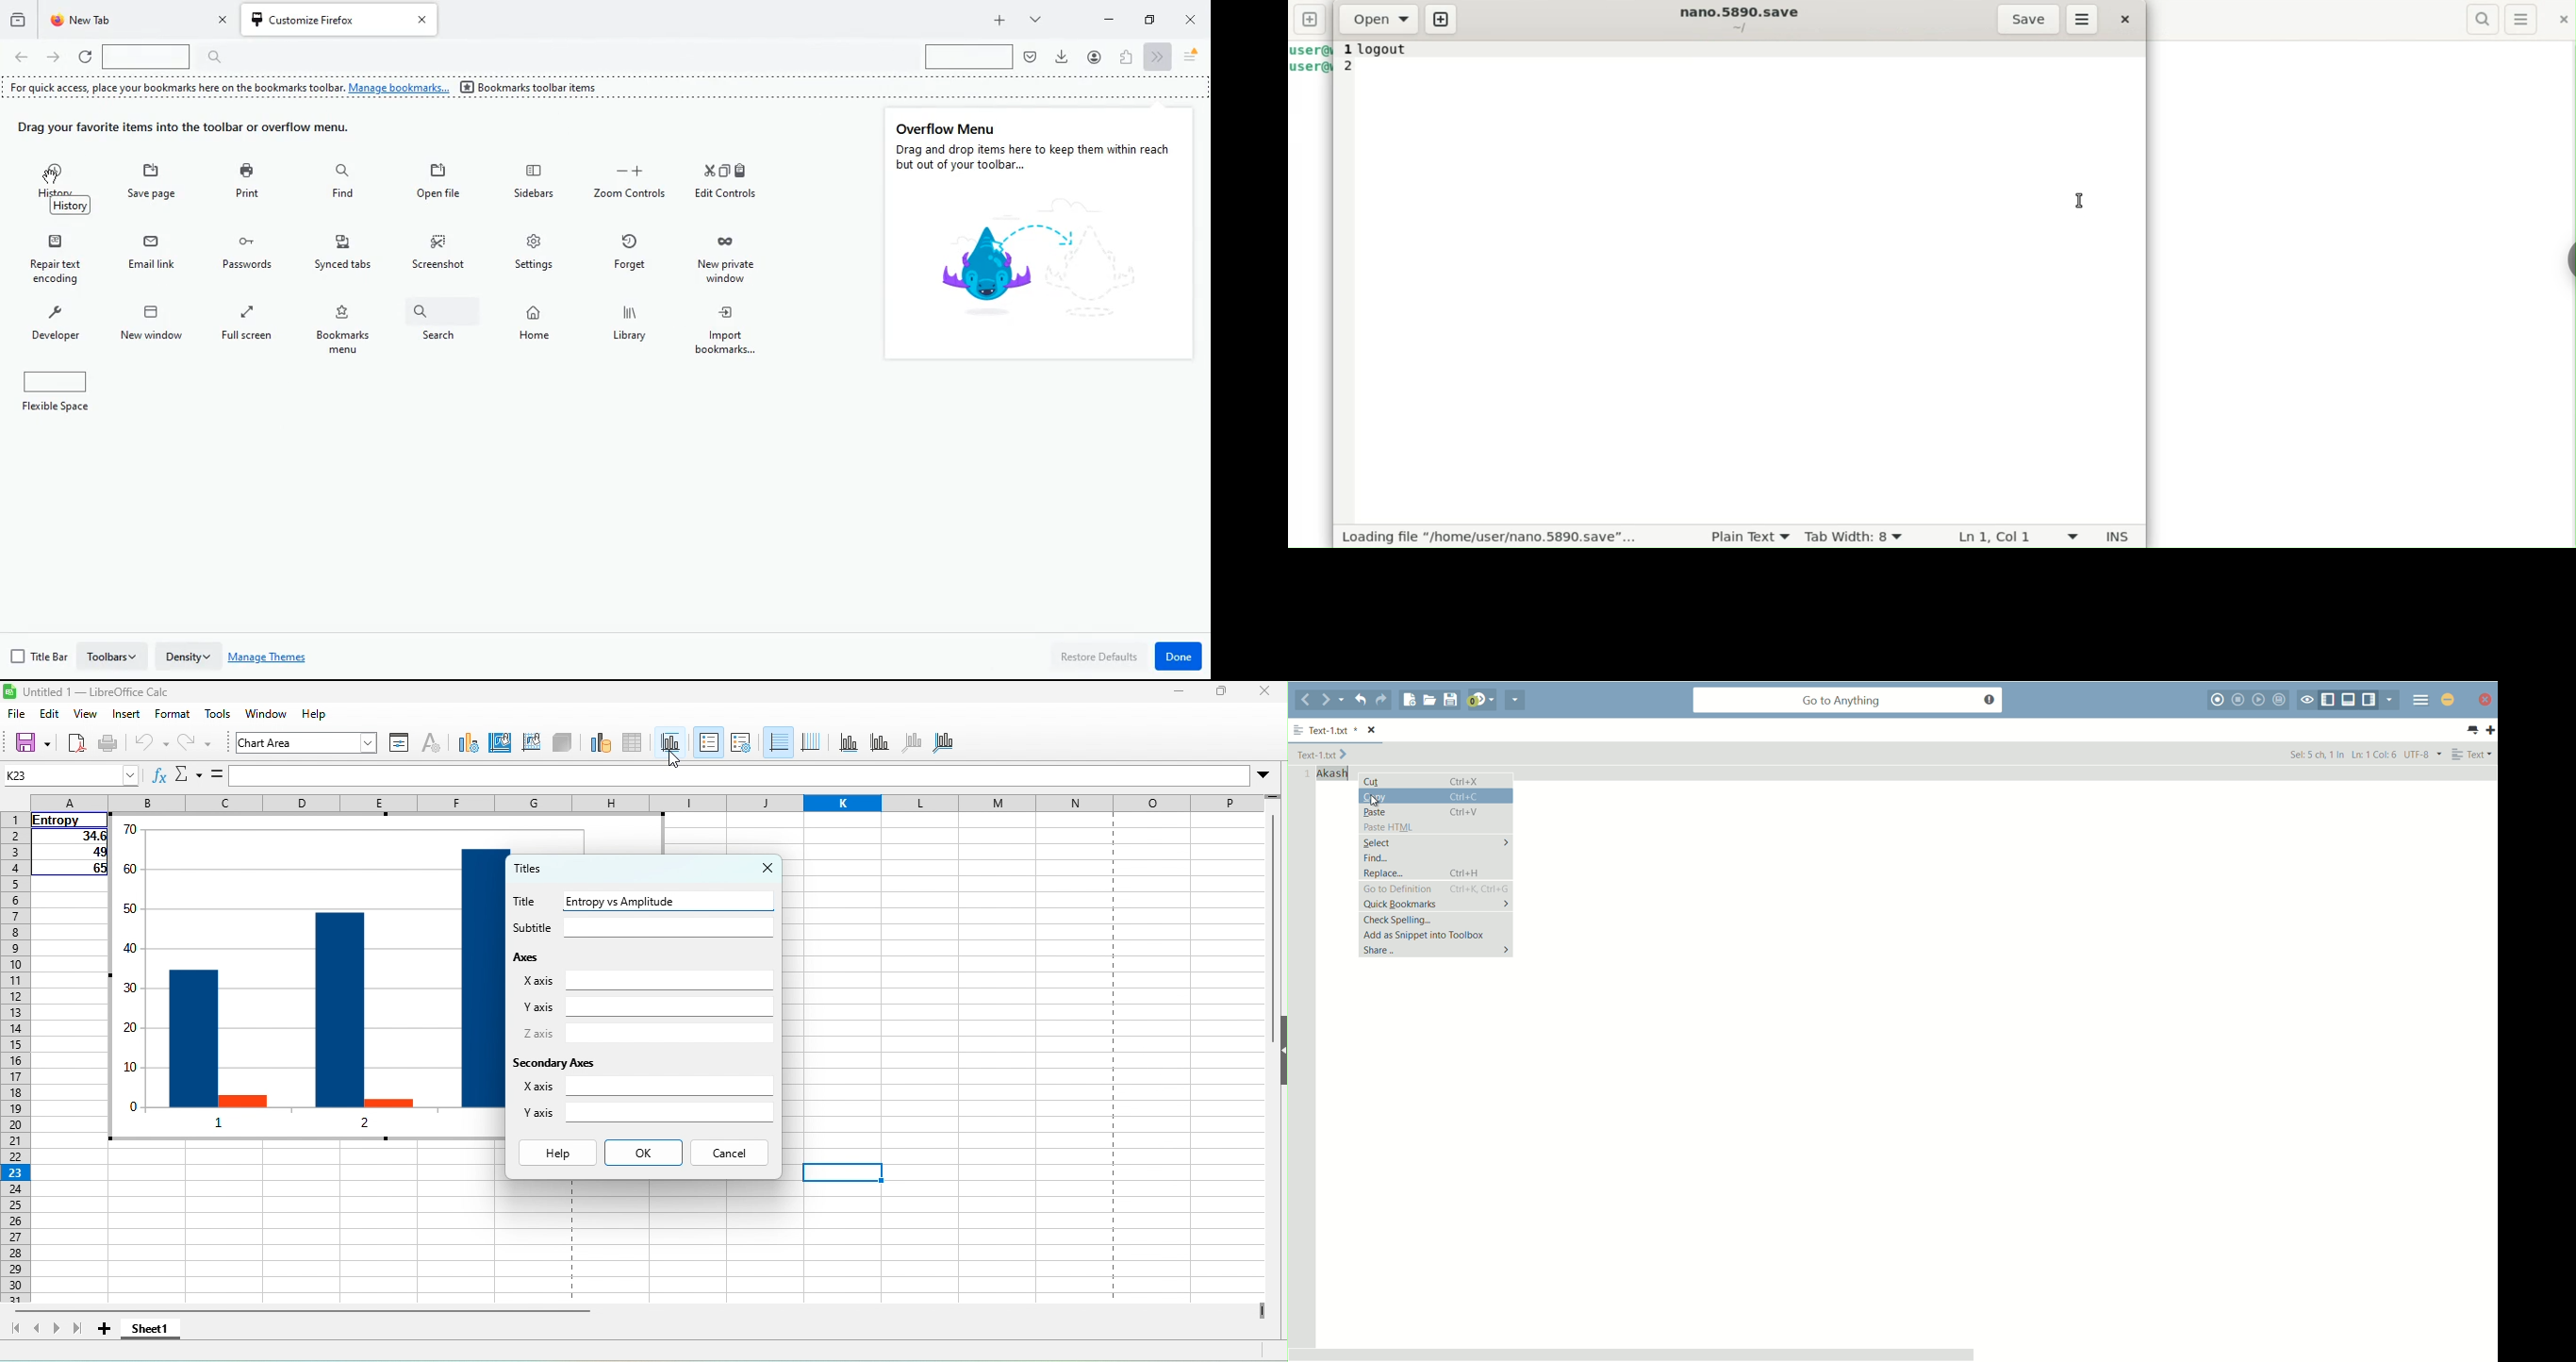 This screenshot has height=1372, width=2576. Describe the element at coordinates (58, 258) in the screenshot. I see `repair text encoding` at that location.